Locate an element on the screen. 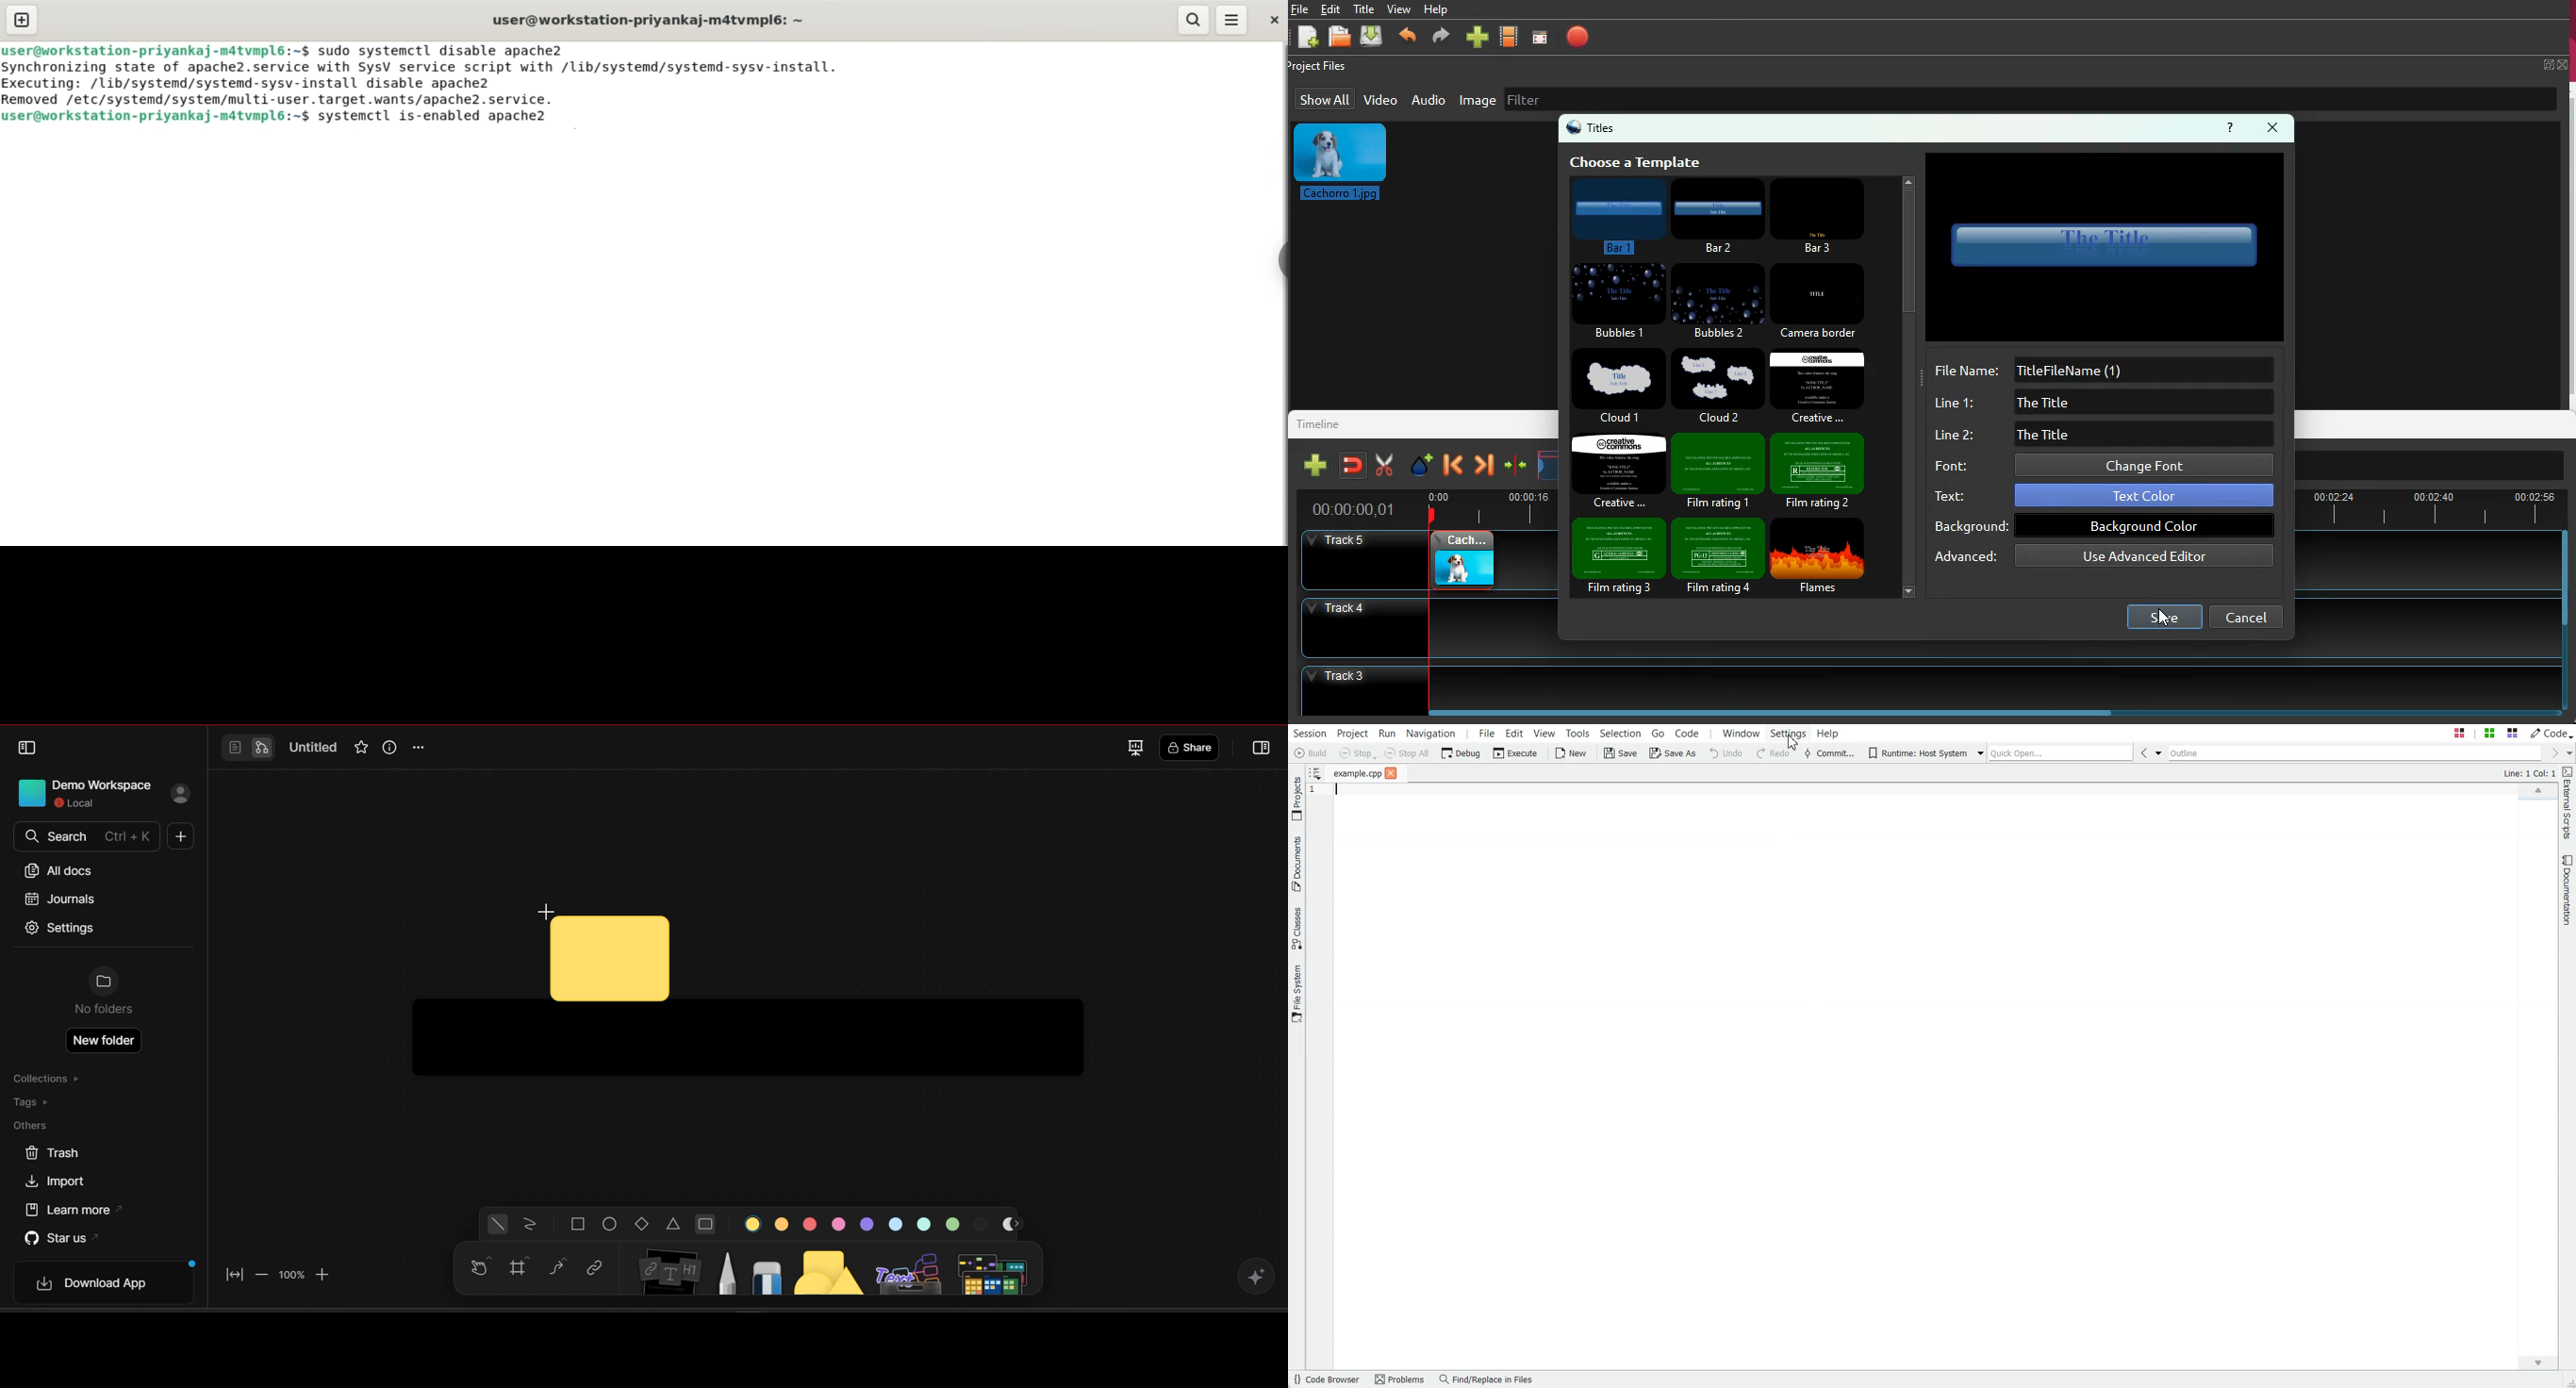 The height and width of the screenshot is (1400, 2576). selected title is located at coordinates (2109, 246).